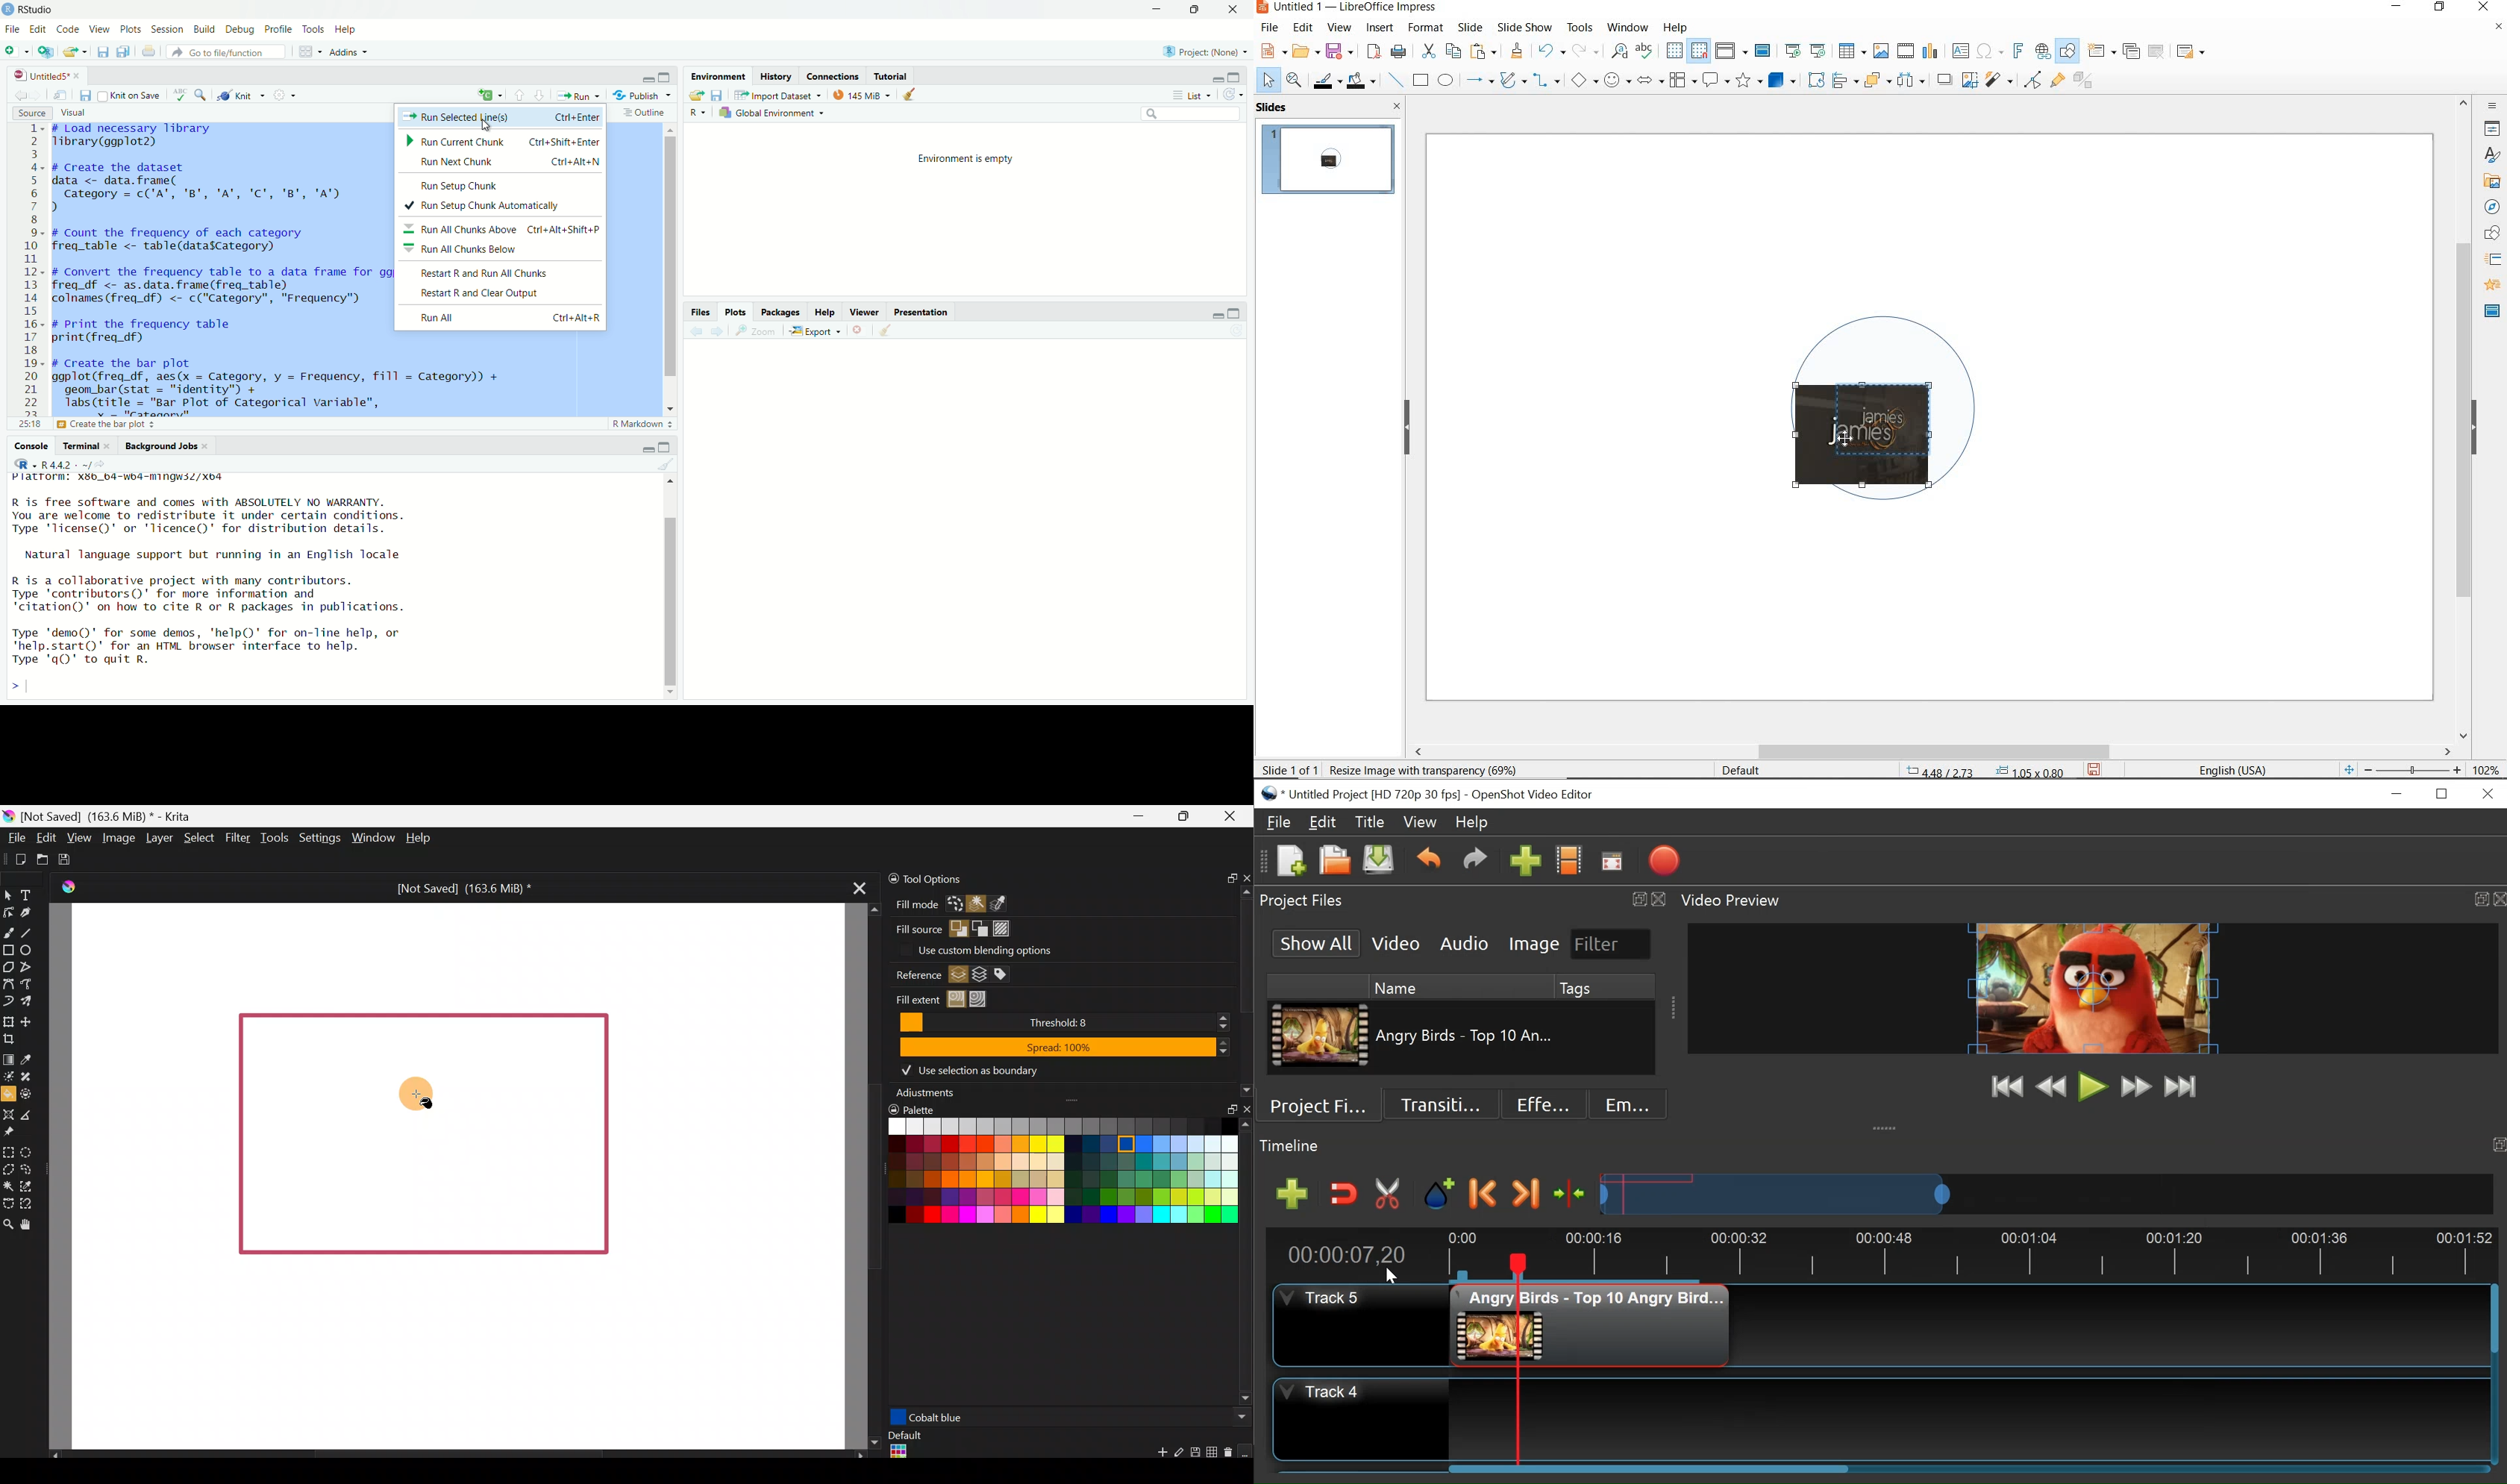 This screenshot has height=1484, width=2520. What do you see at coordinates (769, 114) in the screenshot?
I see `Global Environment` at bounding box center [769, 114].